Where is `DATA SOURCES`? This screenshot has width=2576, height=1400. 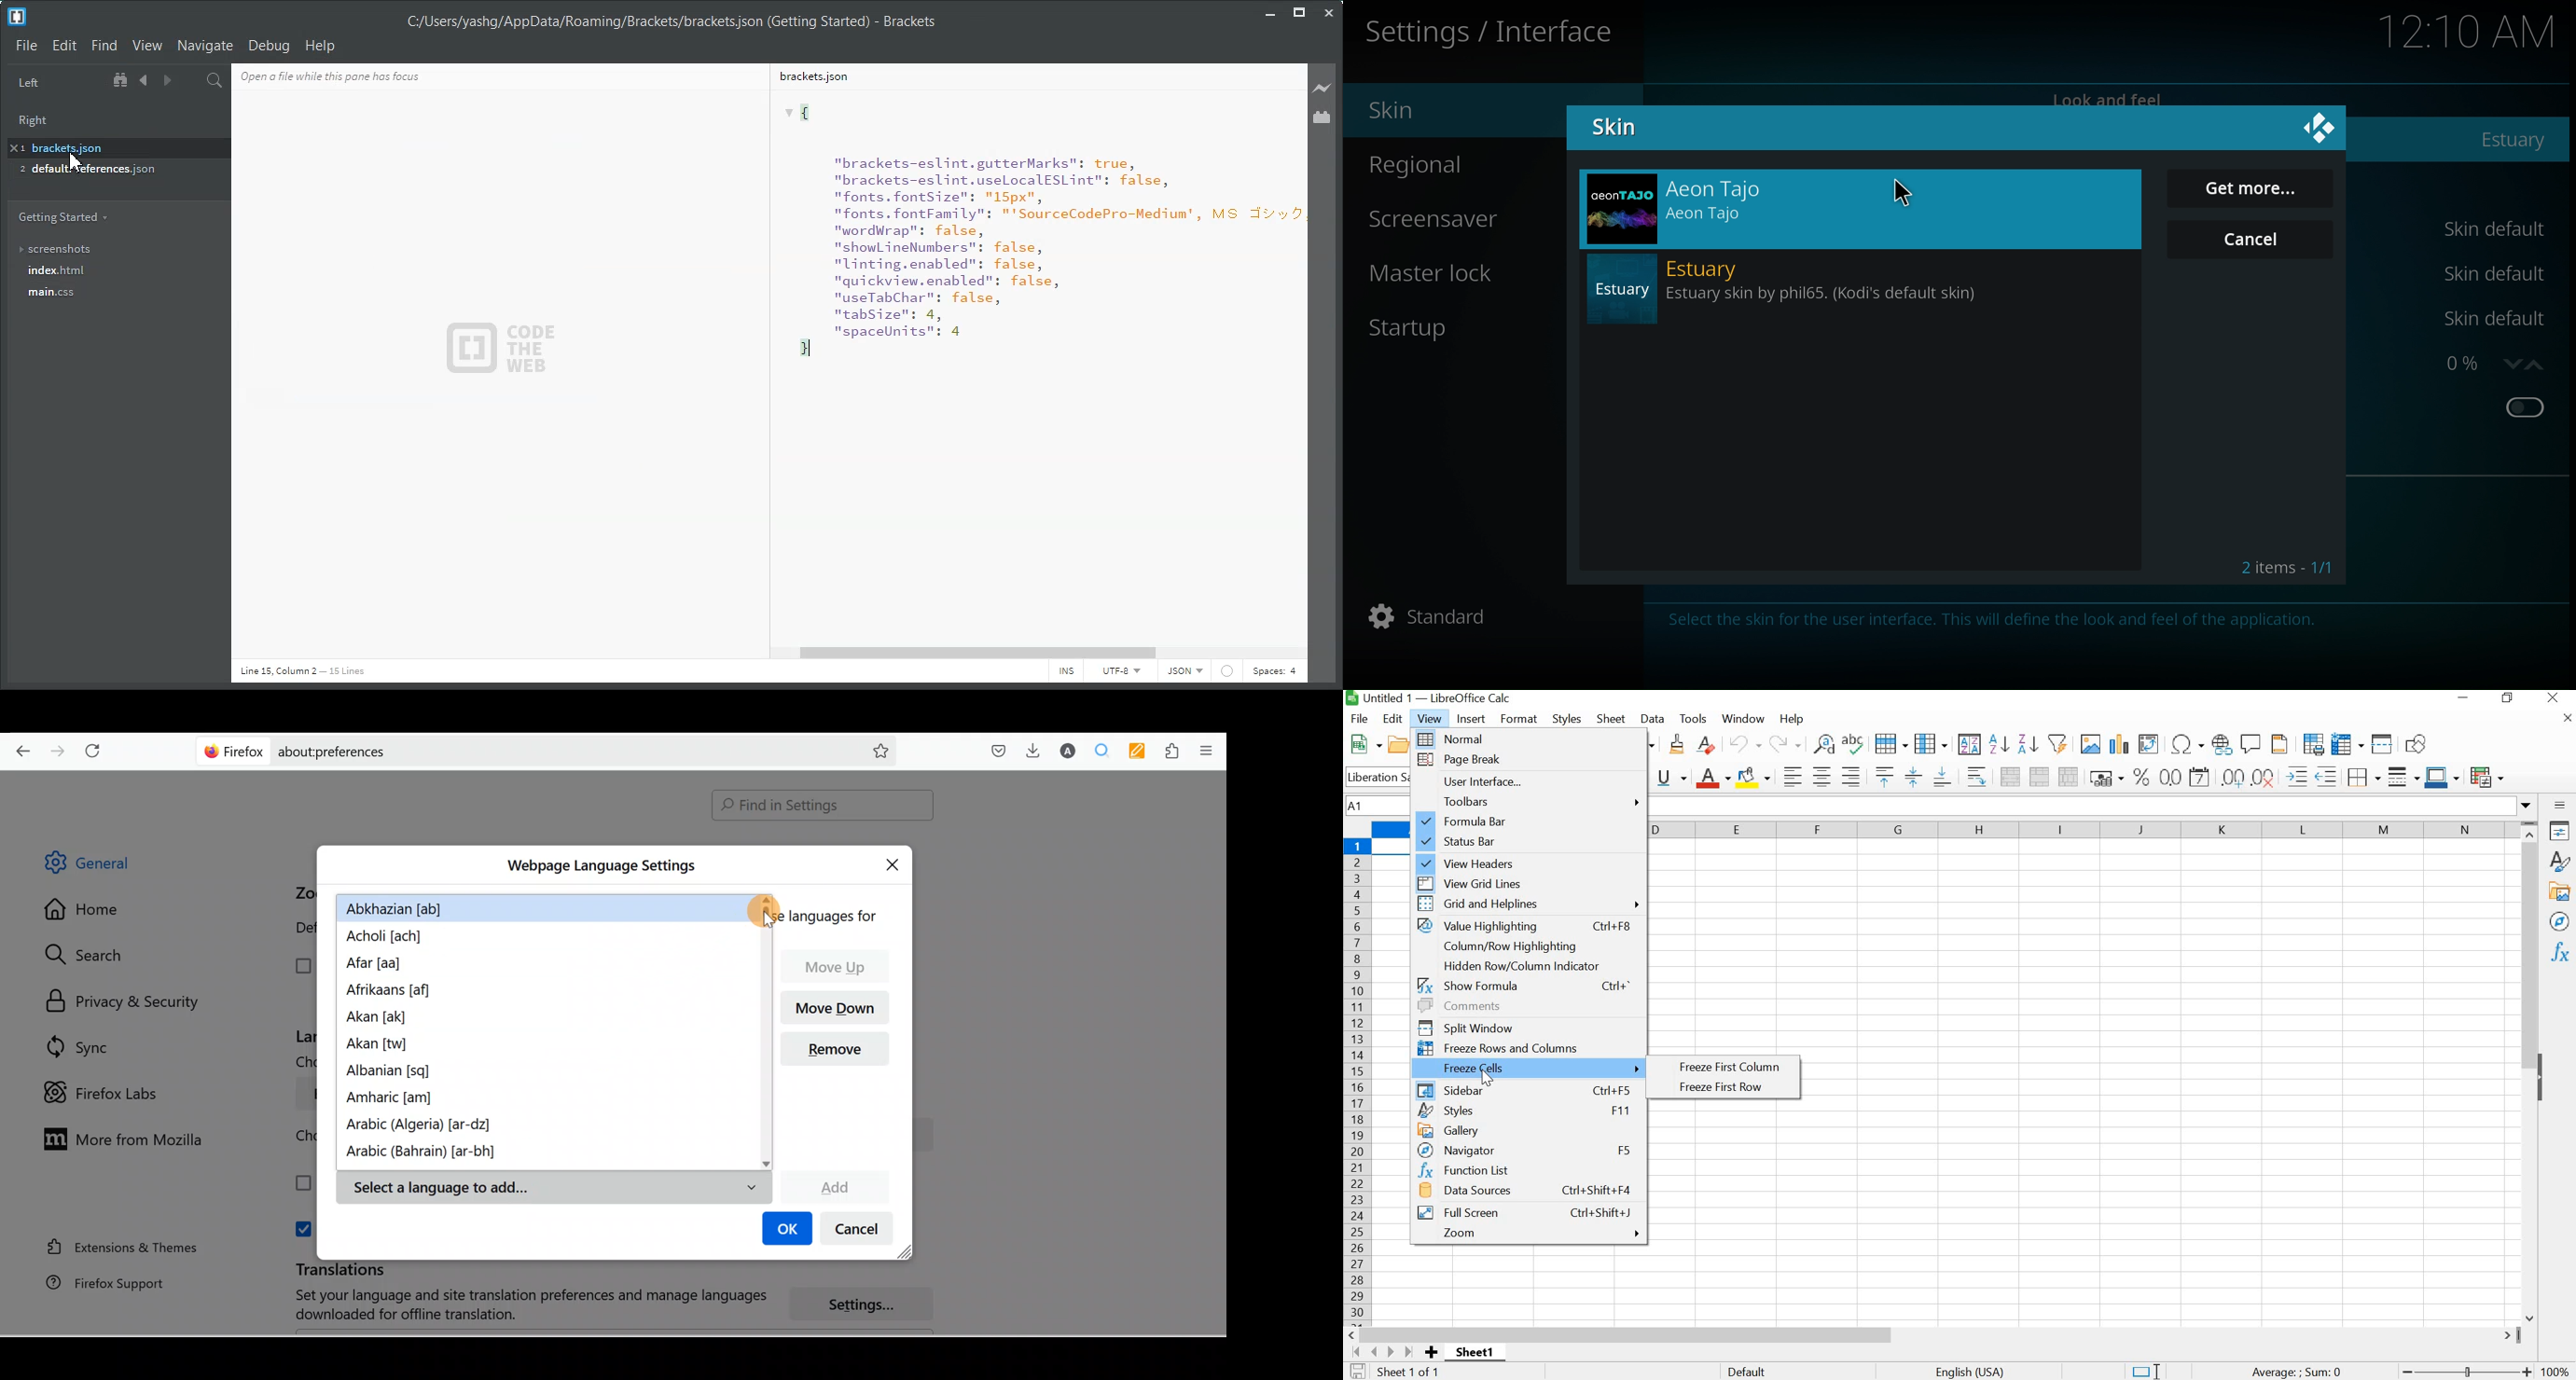 DATA SOURCES is located at coordinates (1528, 1192).